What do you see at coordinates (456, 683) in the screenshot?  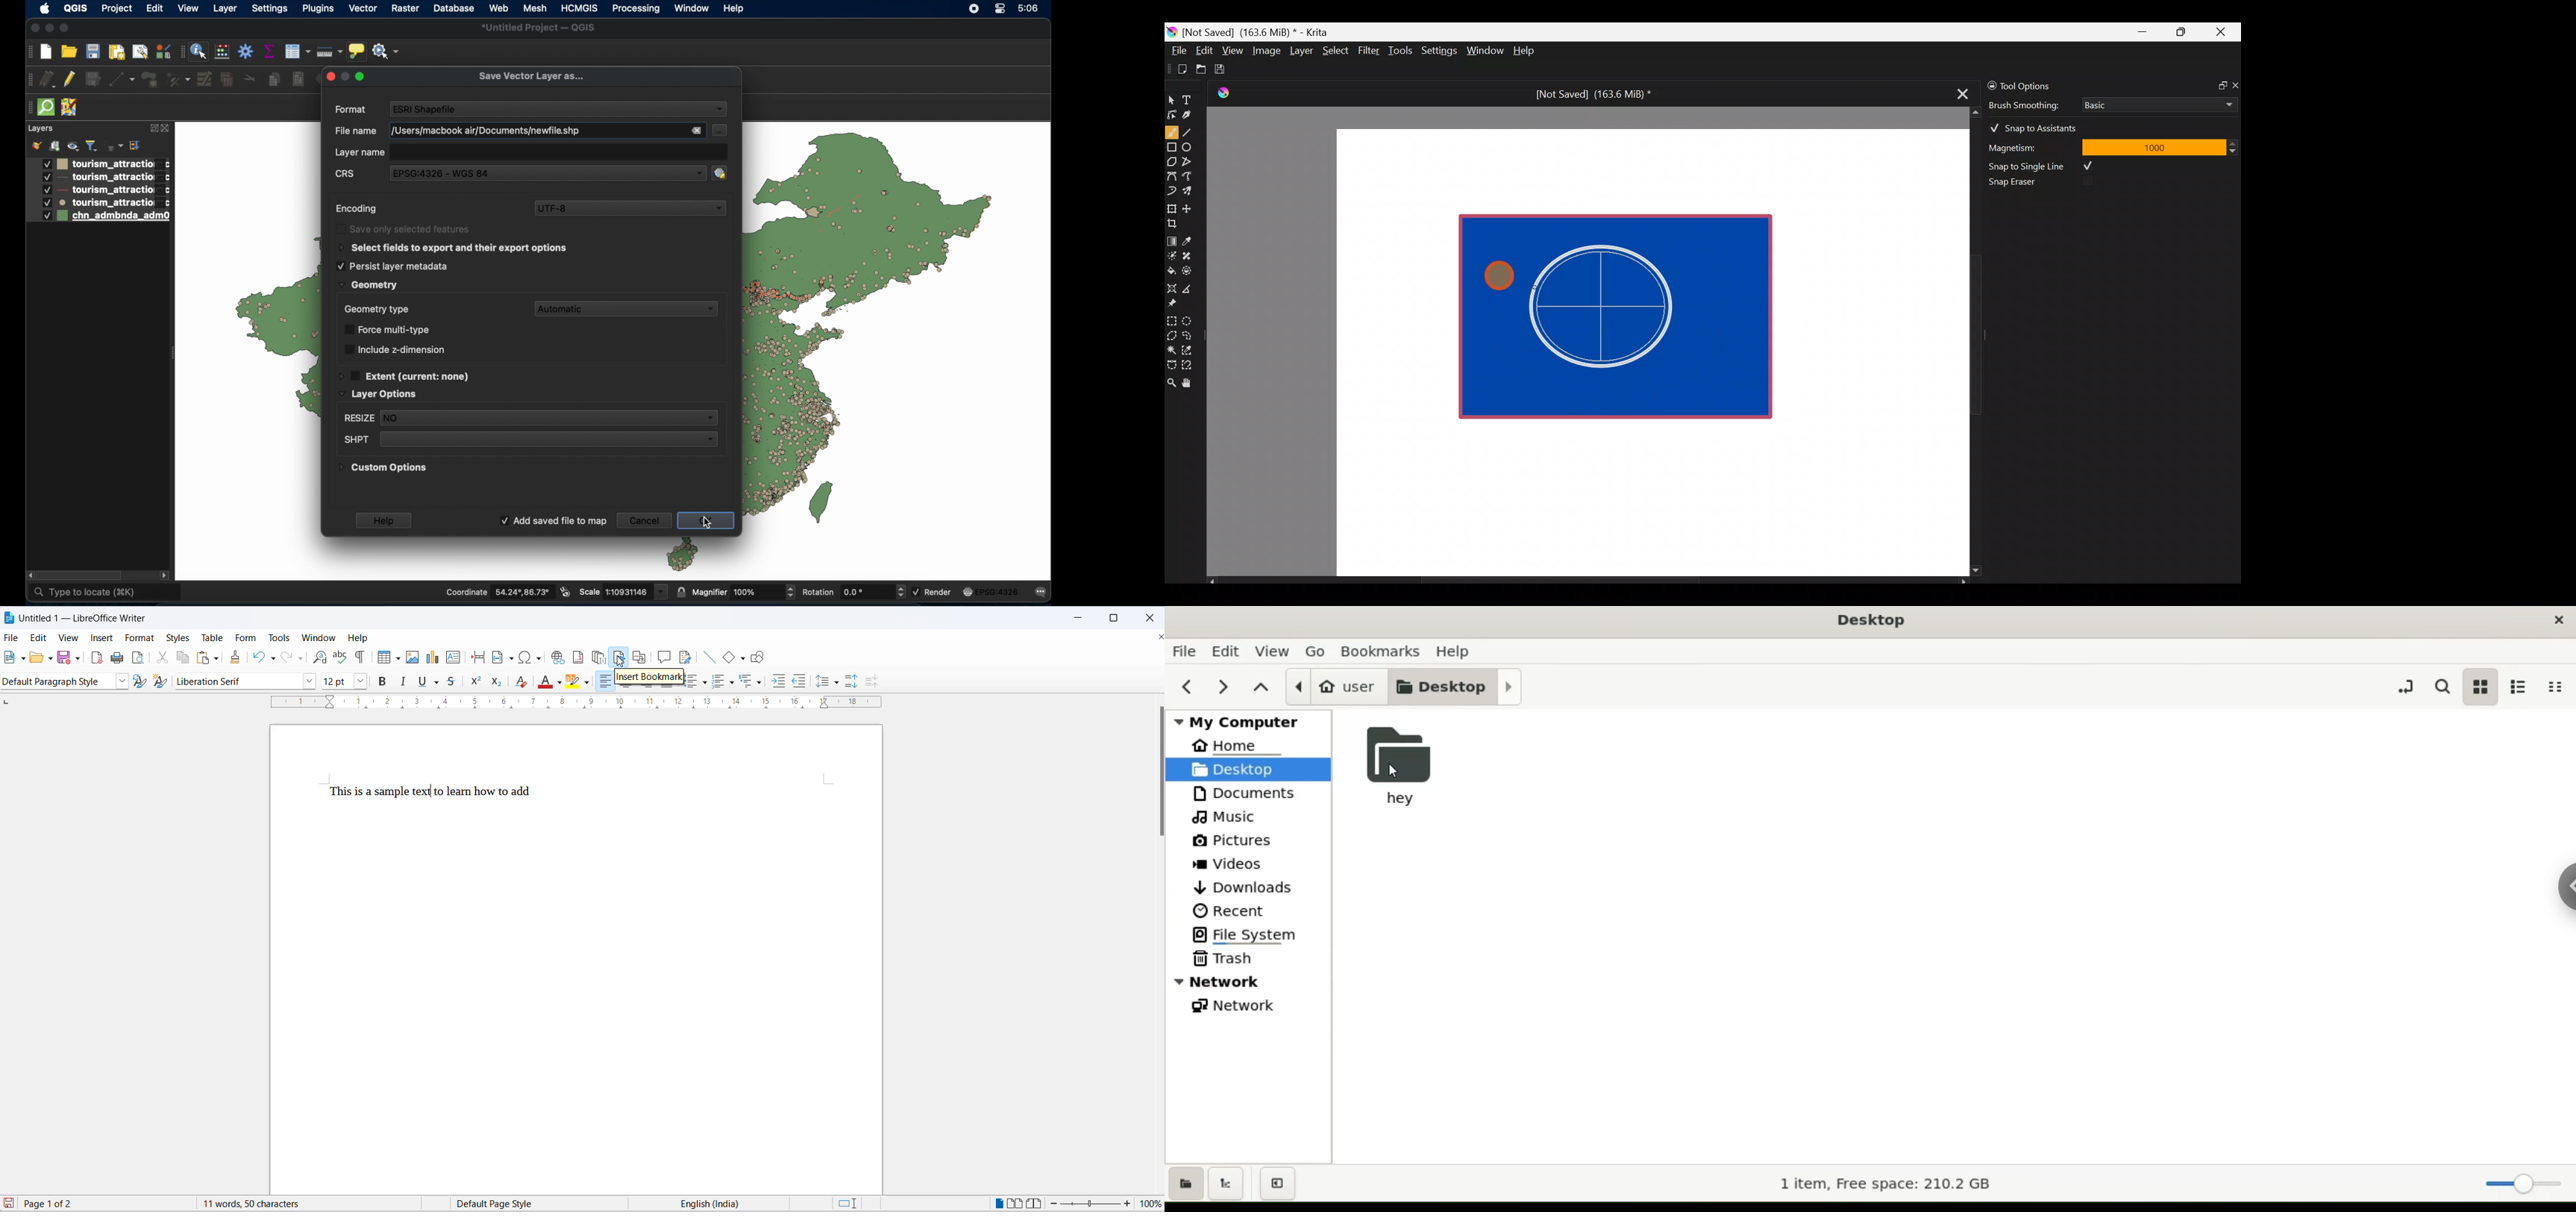 I see `strike through` at bounding box center [456, 683].